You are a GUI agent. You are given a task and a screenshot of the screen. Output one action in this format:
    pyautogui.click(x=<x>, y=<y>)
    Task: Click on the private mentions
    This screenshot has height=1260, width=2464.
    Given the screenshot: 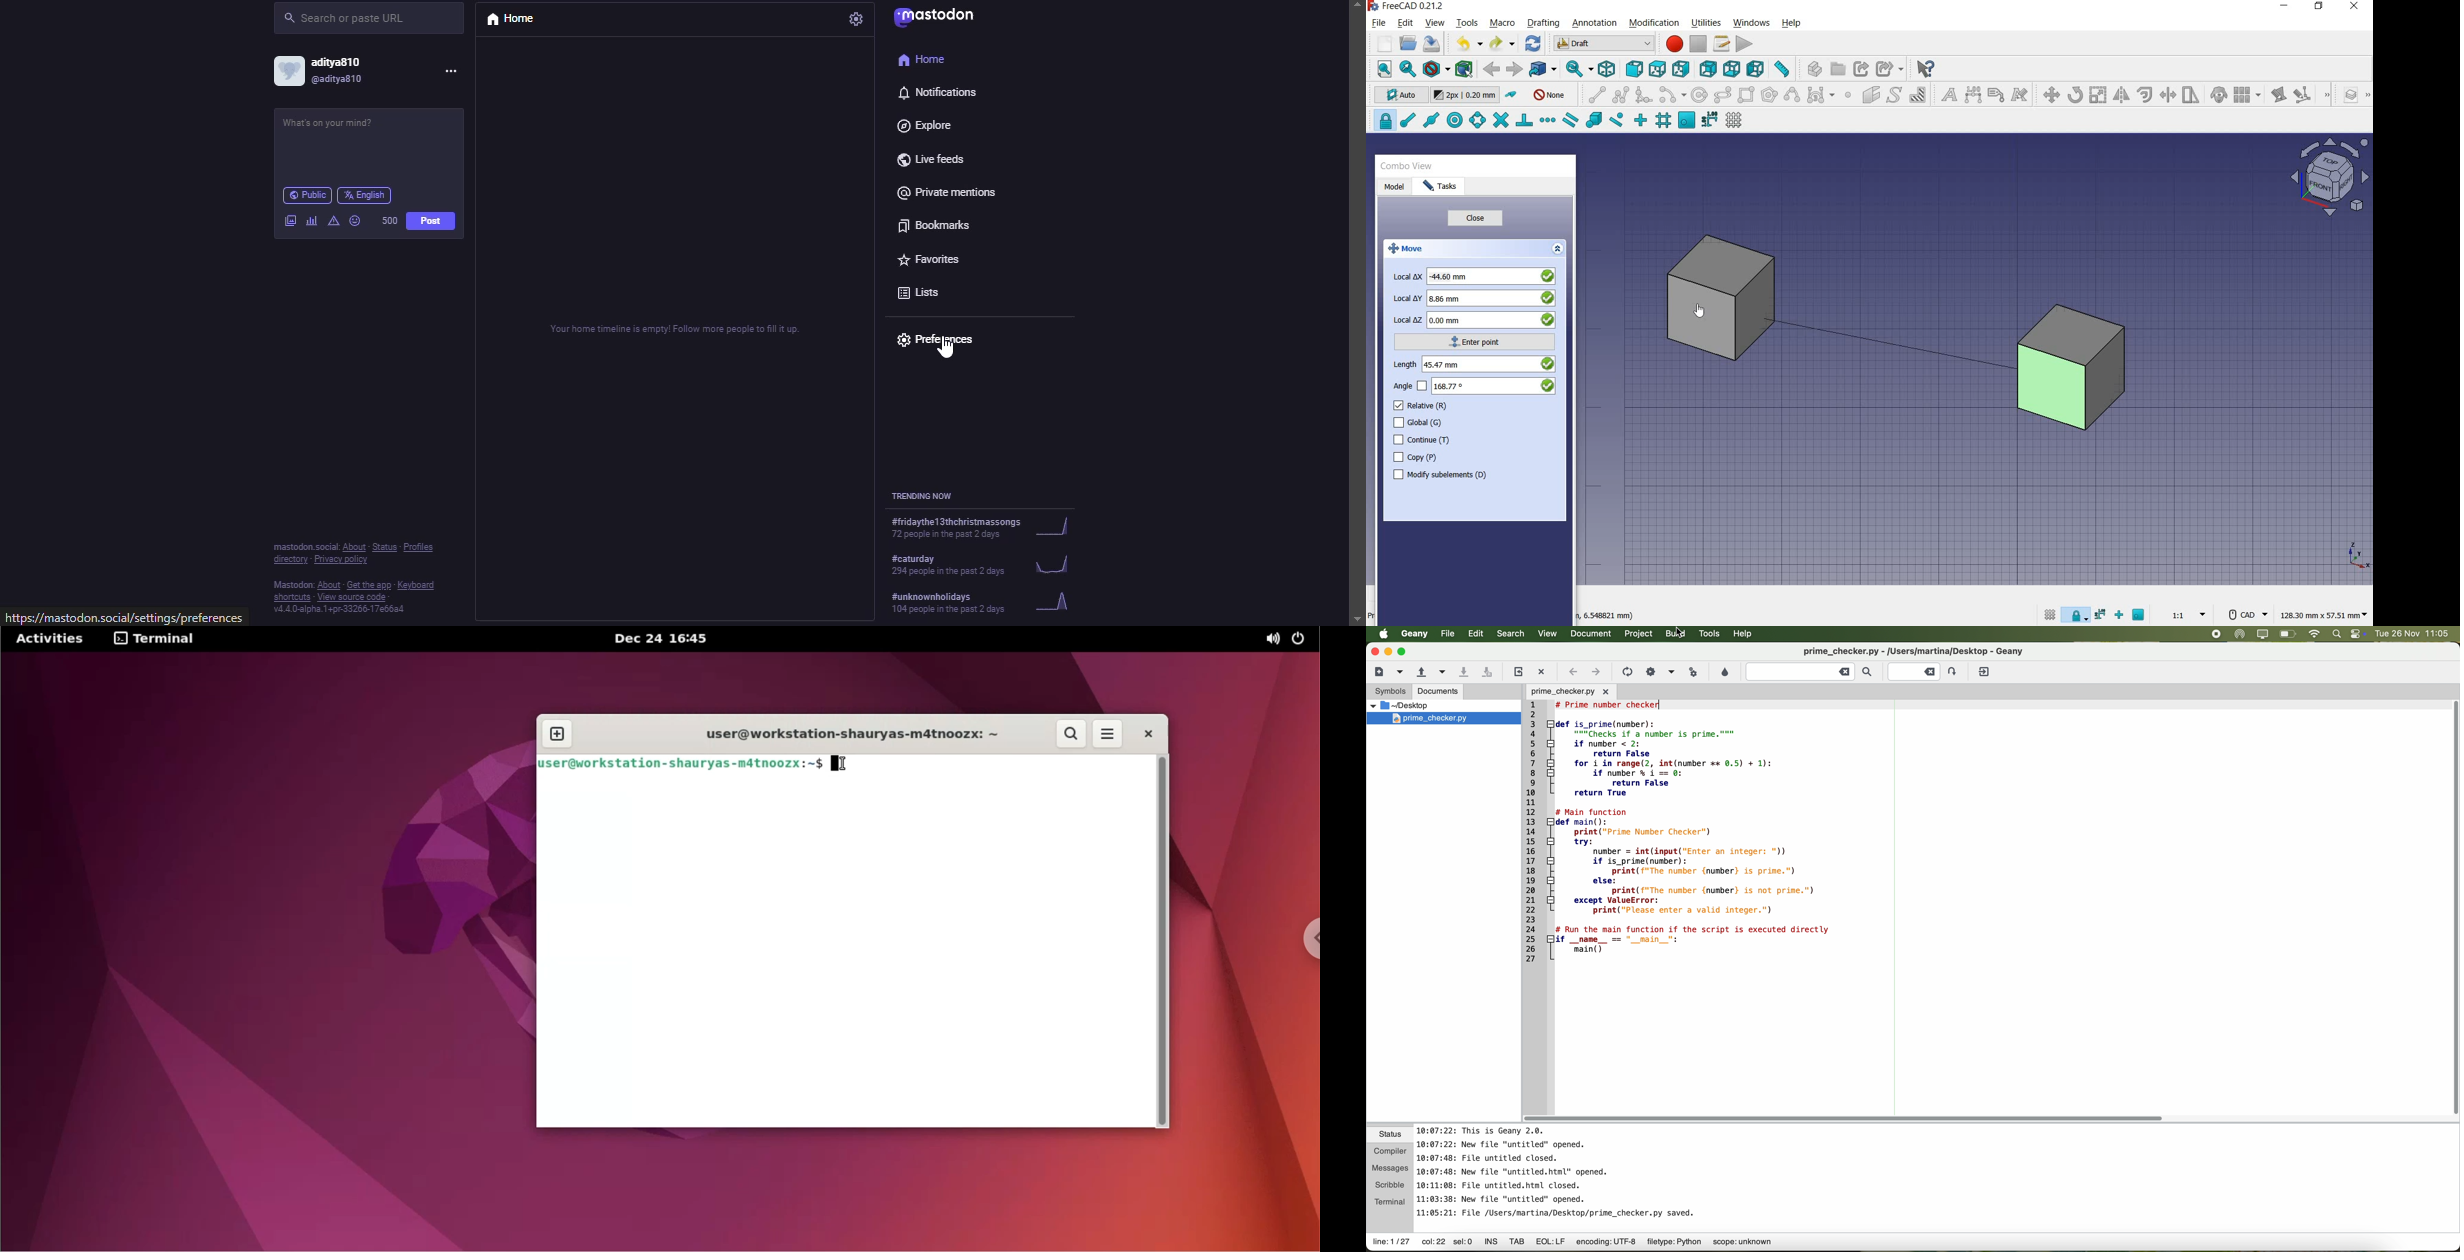 What is the action you would take?
    pyautogui.click(x=949, y=191)
    